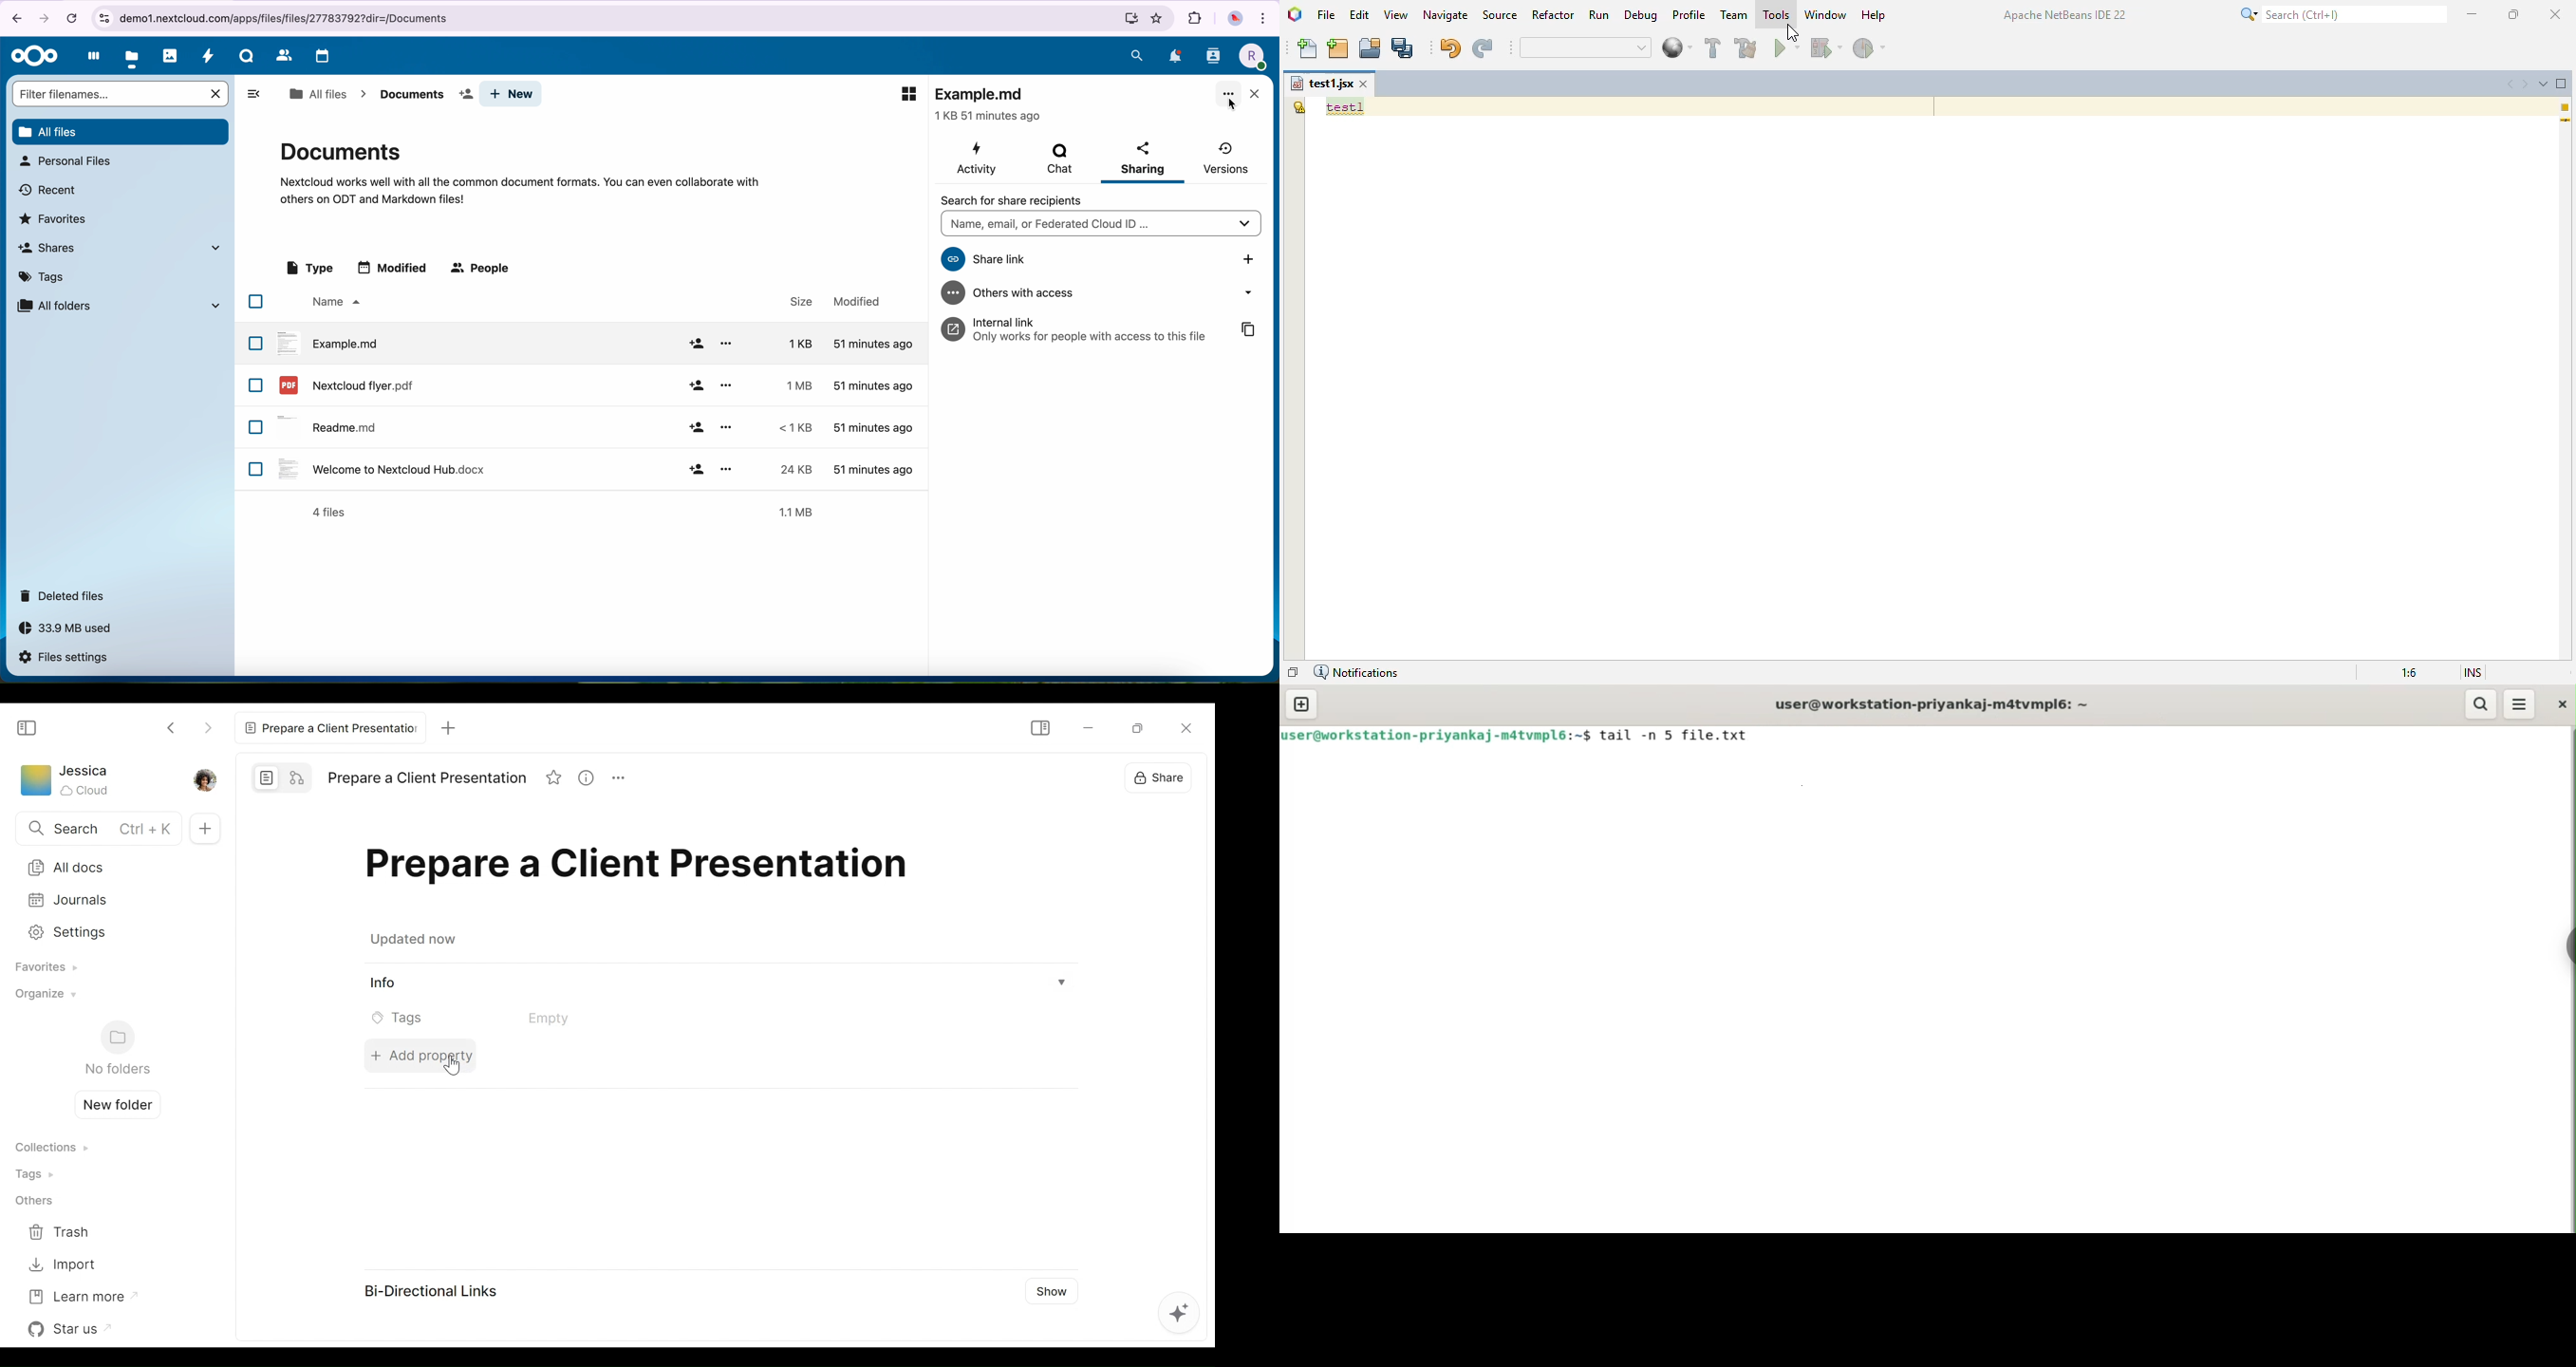 This screenshot has height=1372, width=2576. I want to click on documents, so click(422, 94).